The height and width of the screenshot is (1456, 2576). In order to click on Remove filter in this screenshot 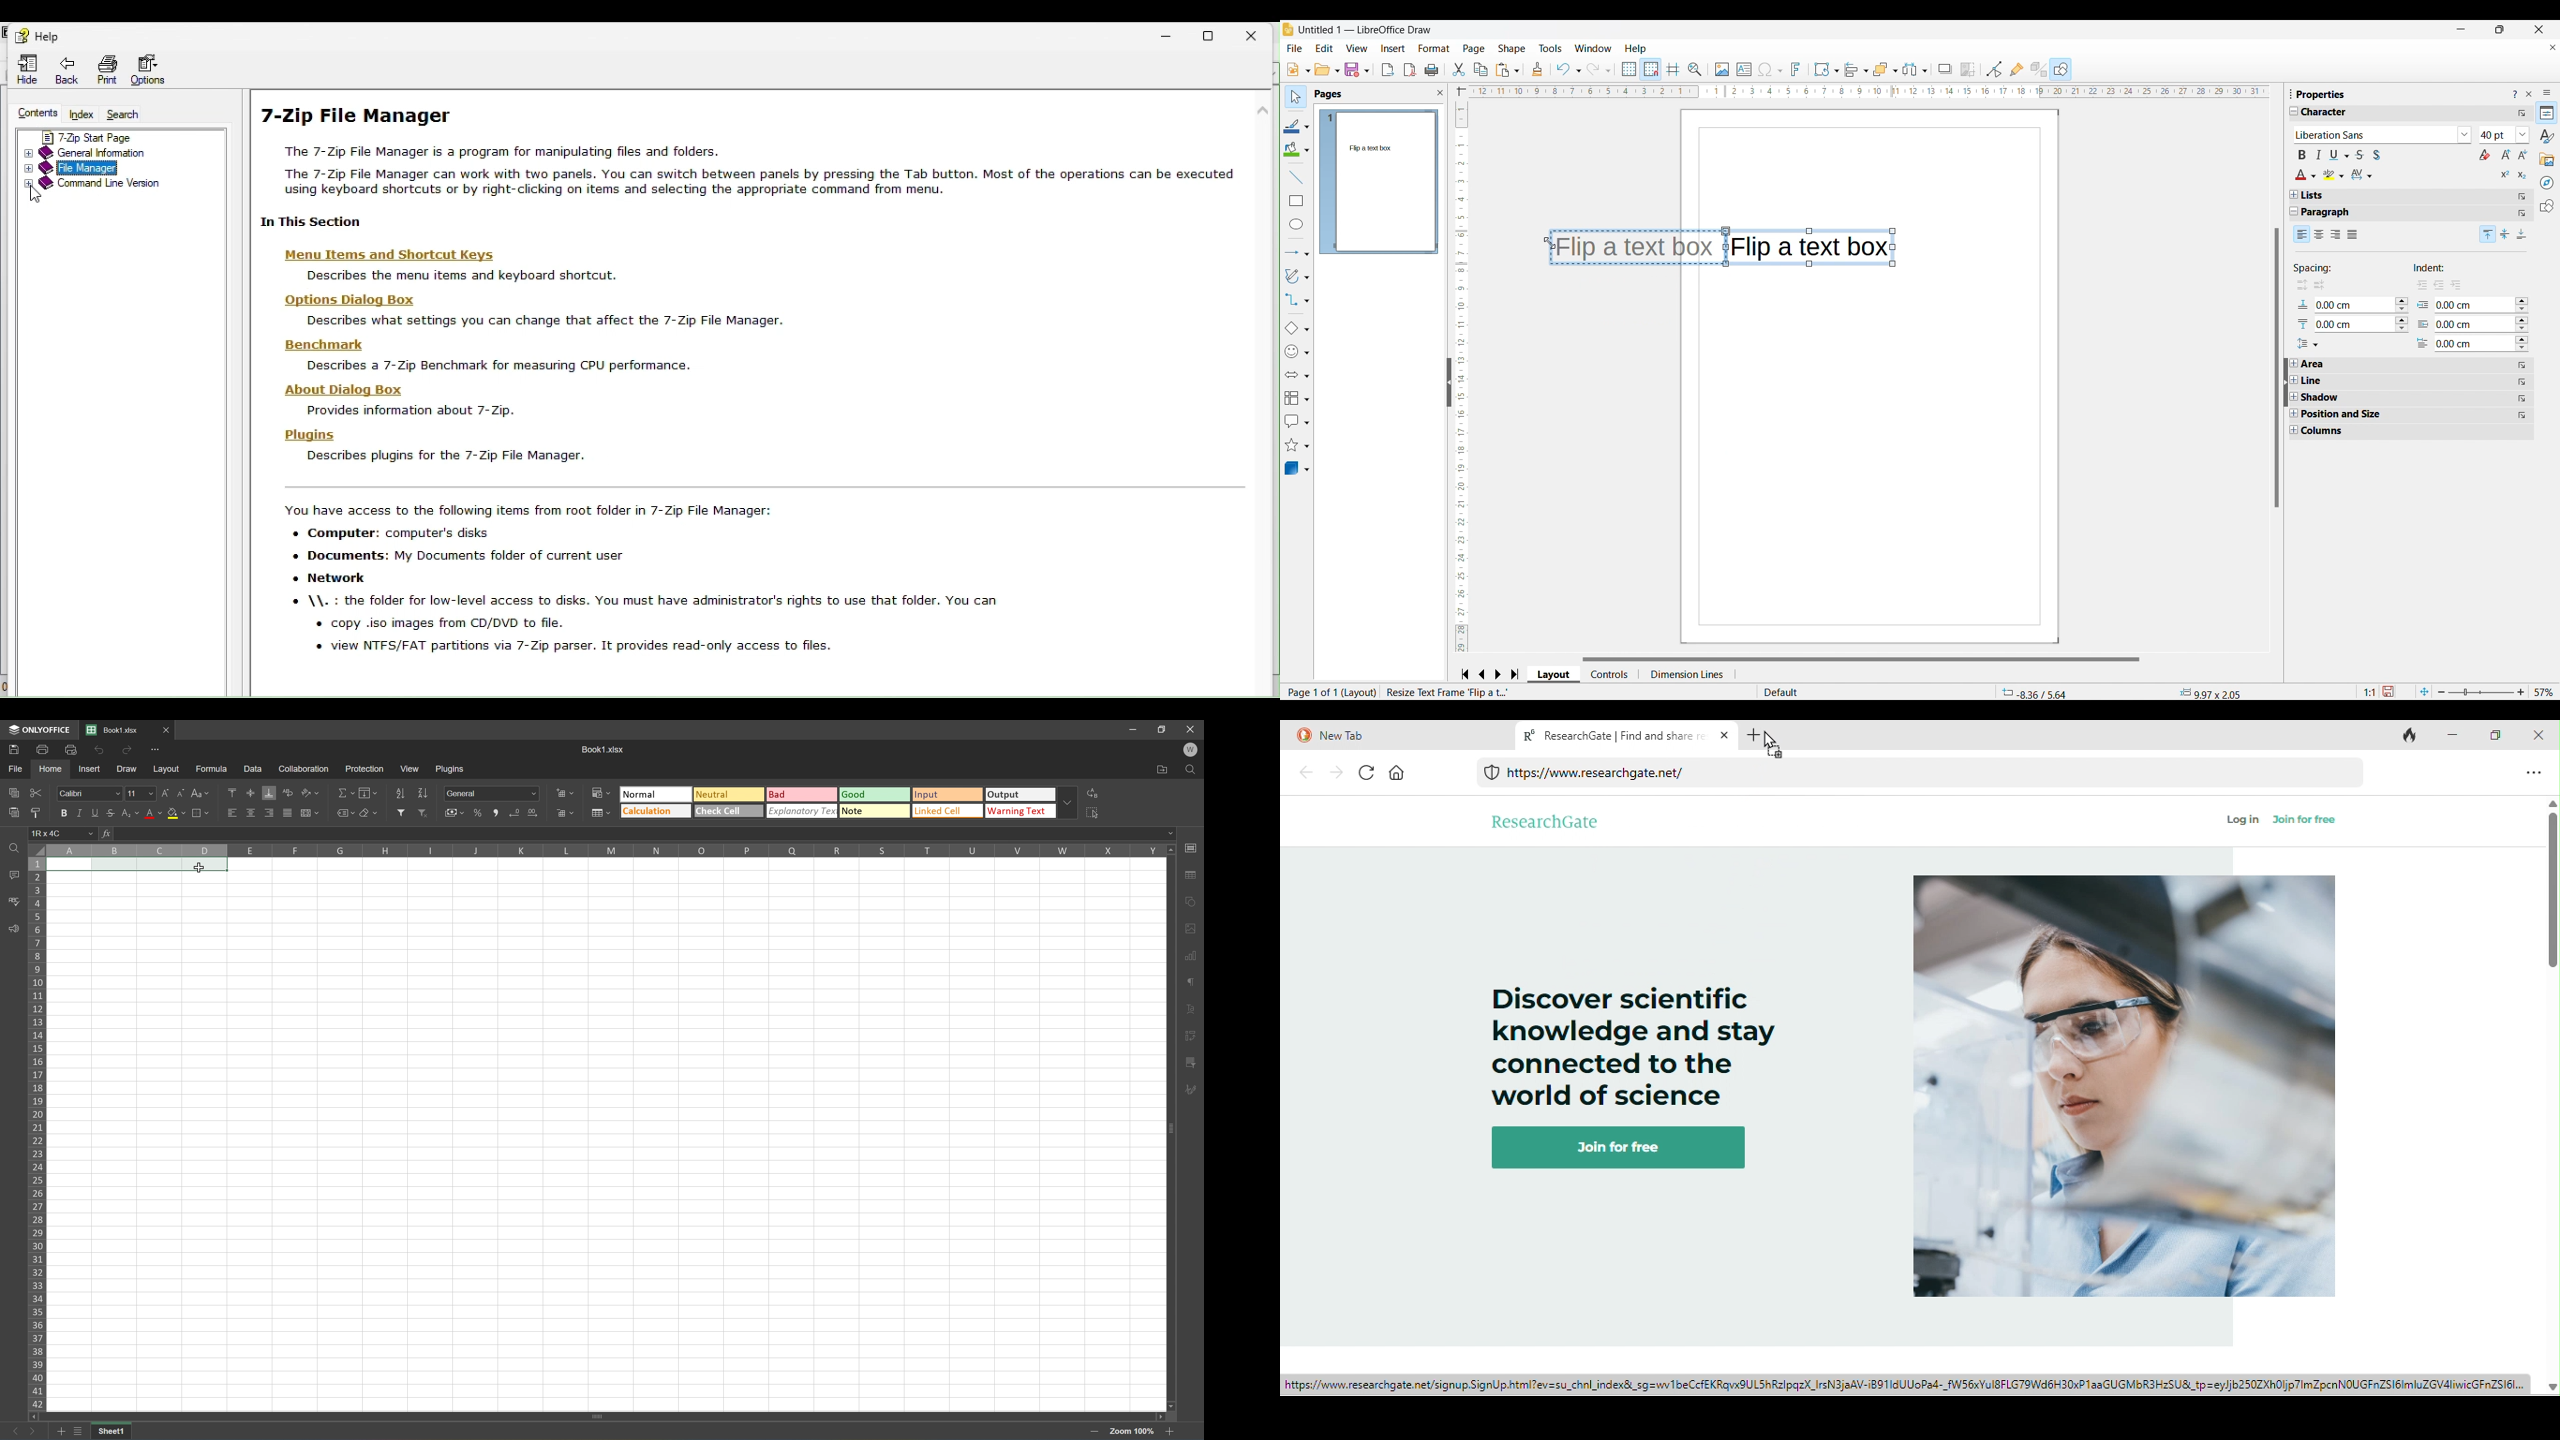, I will do `click(423, 812)`.